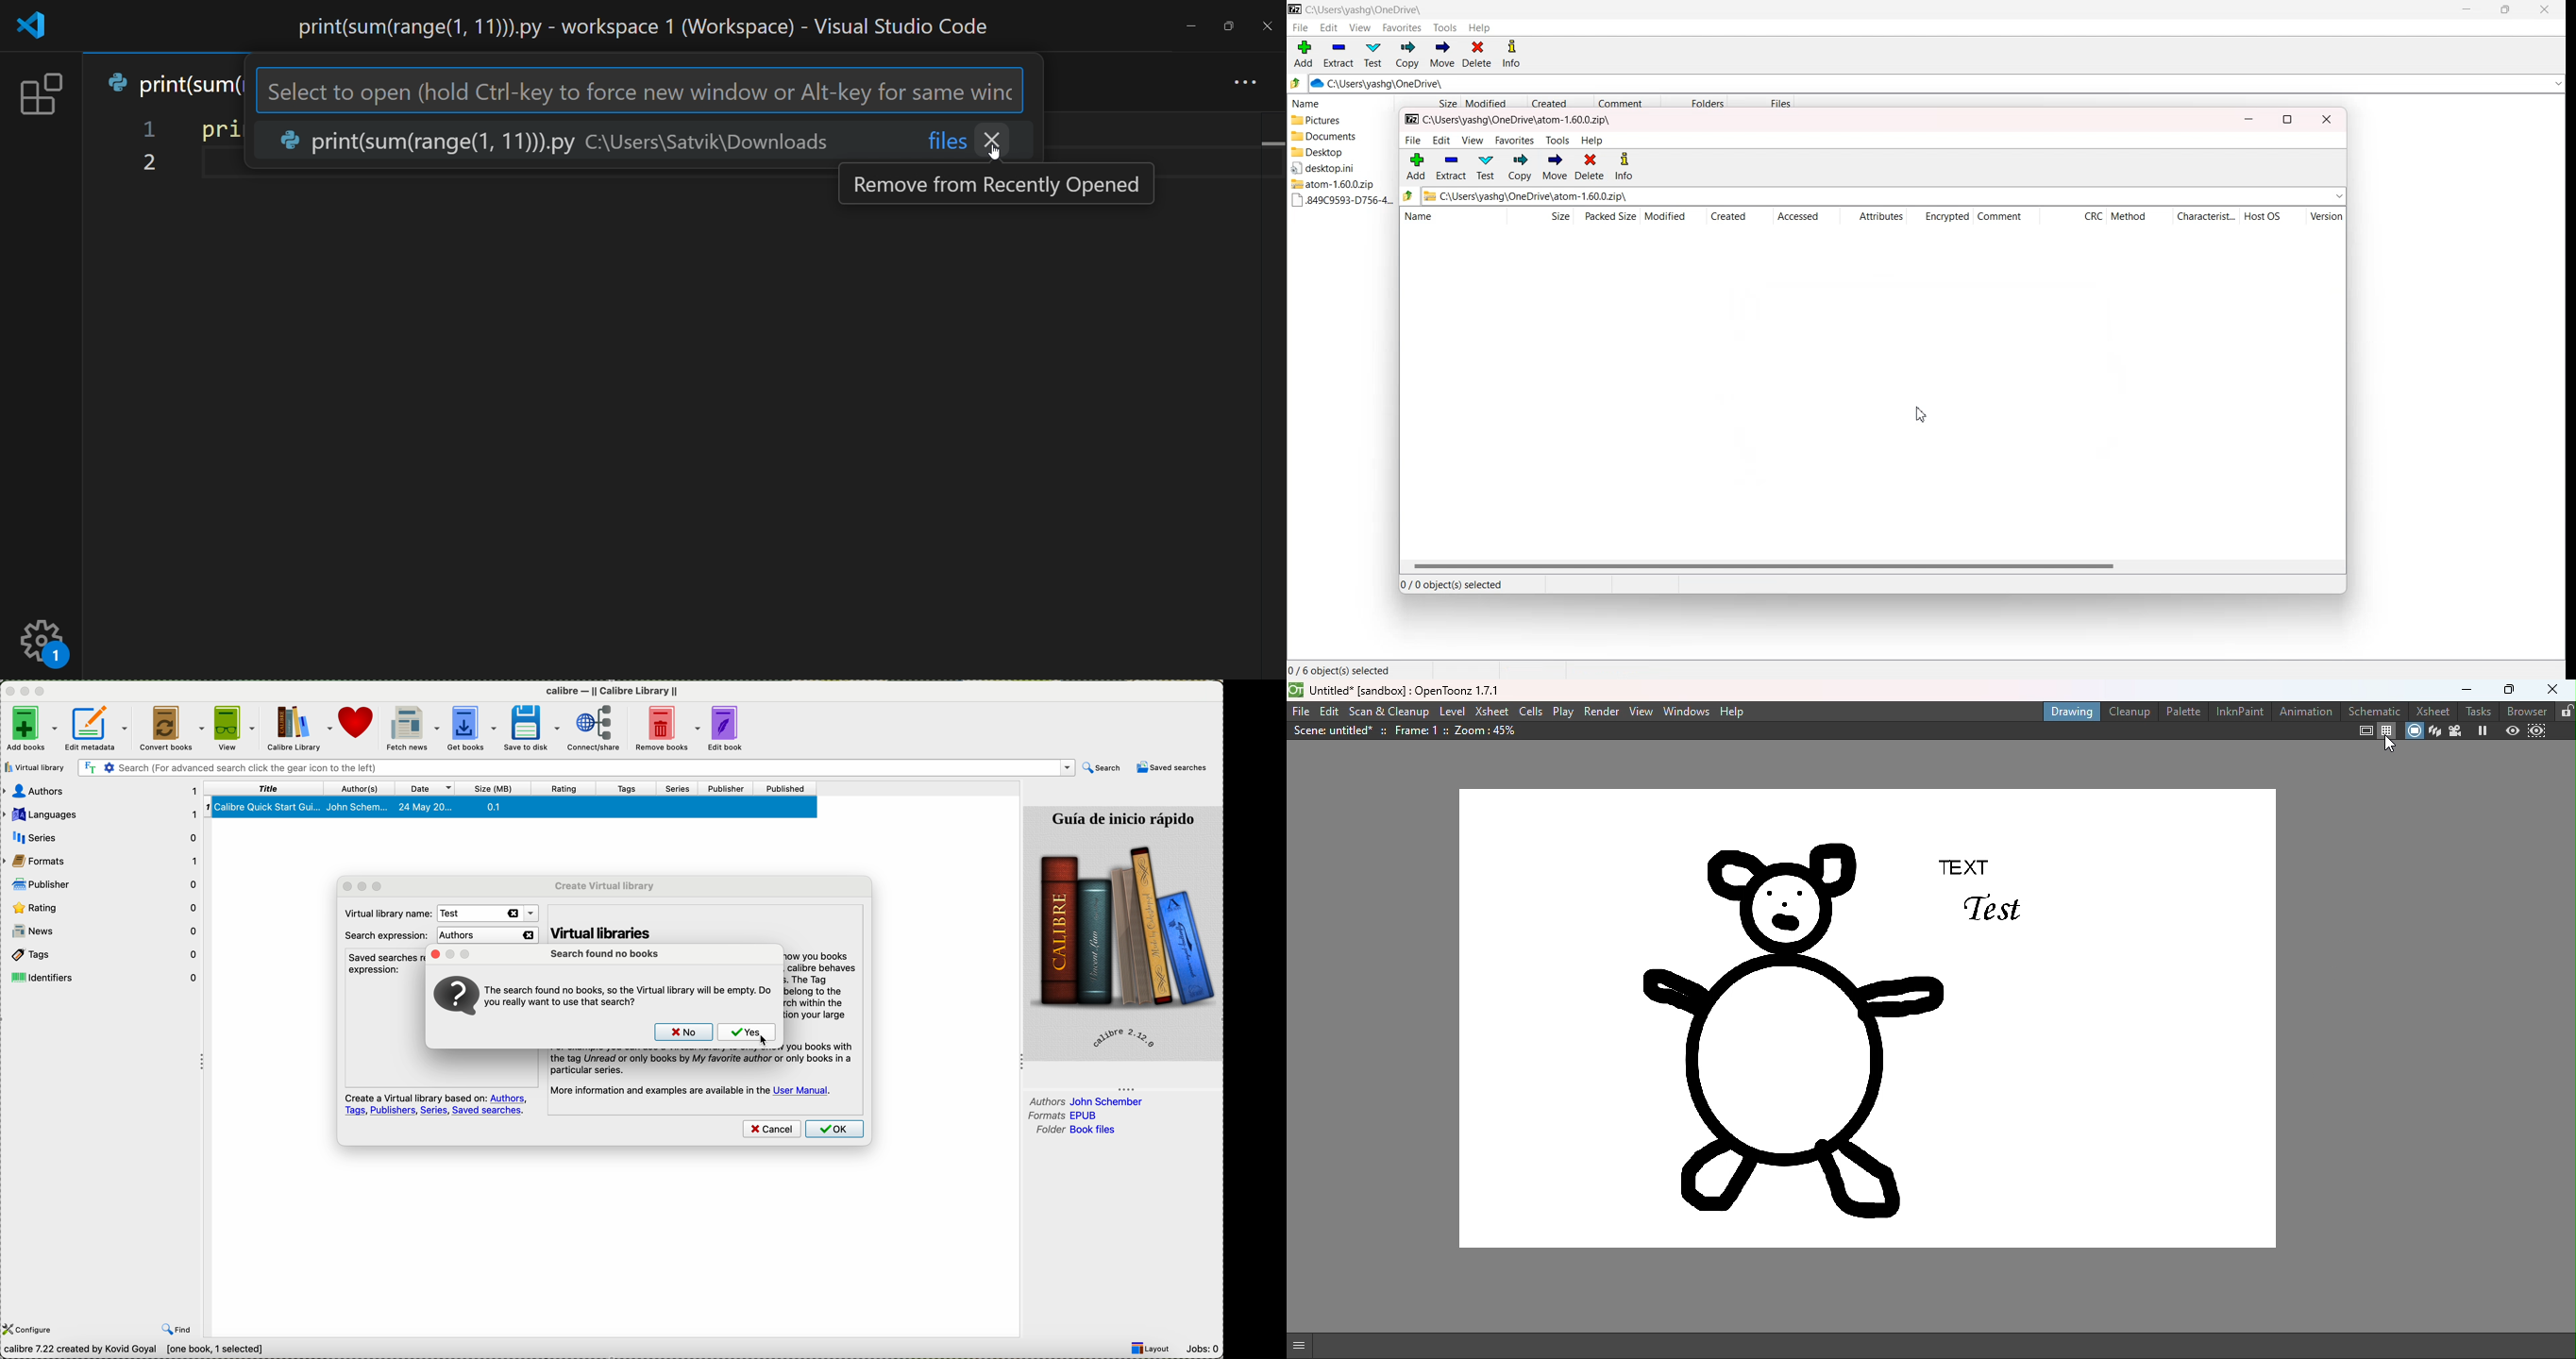 The width and height of the screenshot is (2576, 1372). I want to click on calibre library, so click(301, 729).